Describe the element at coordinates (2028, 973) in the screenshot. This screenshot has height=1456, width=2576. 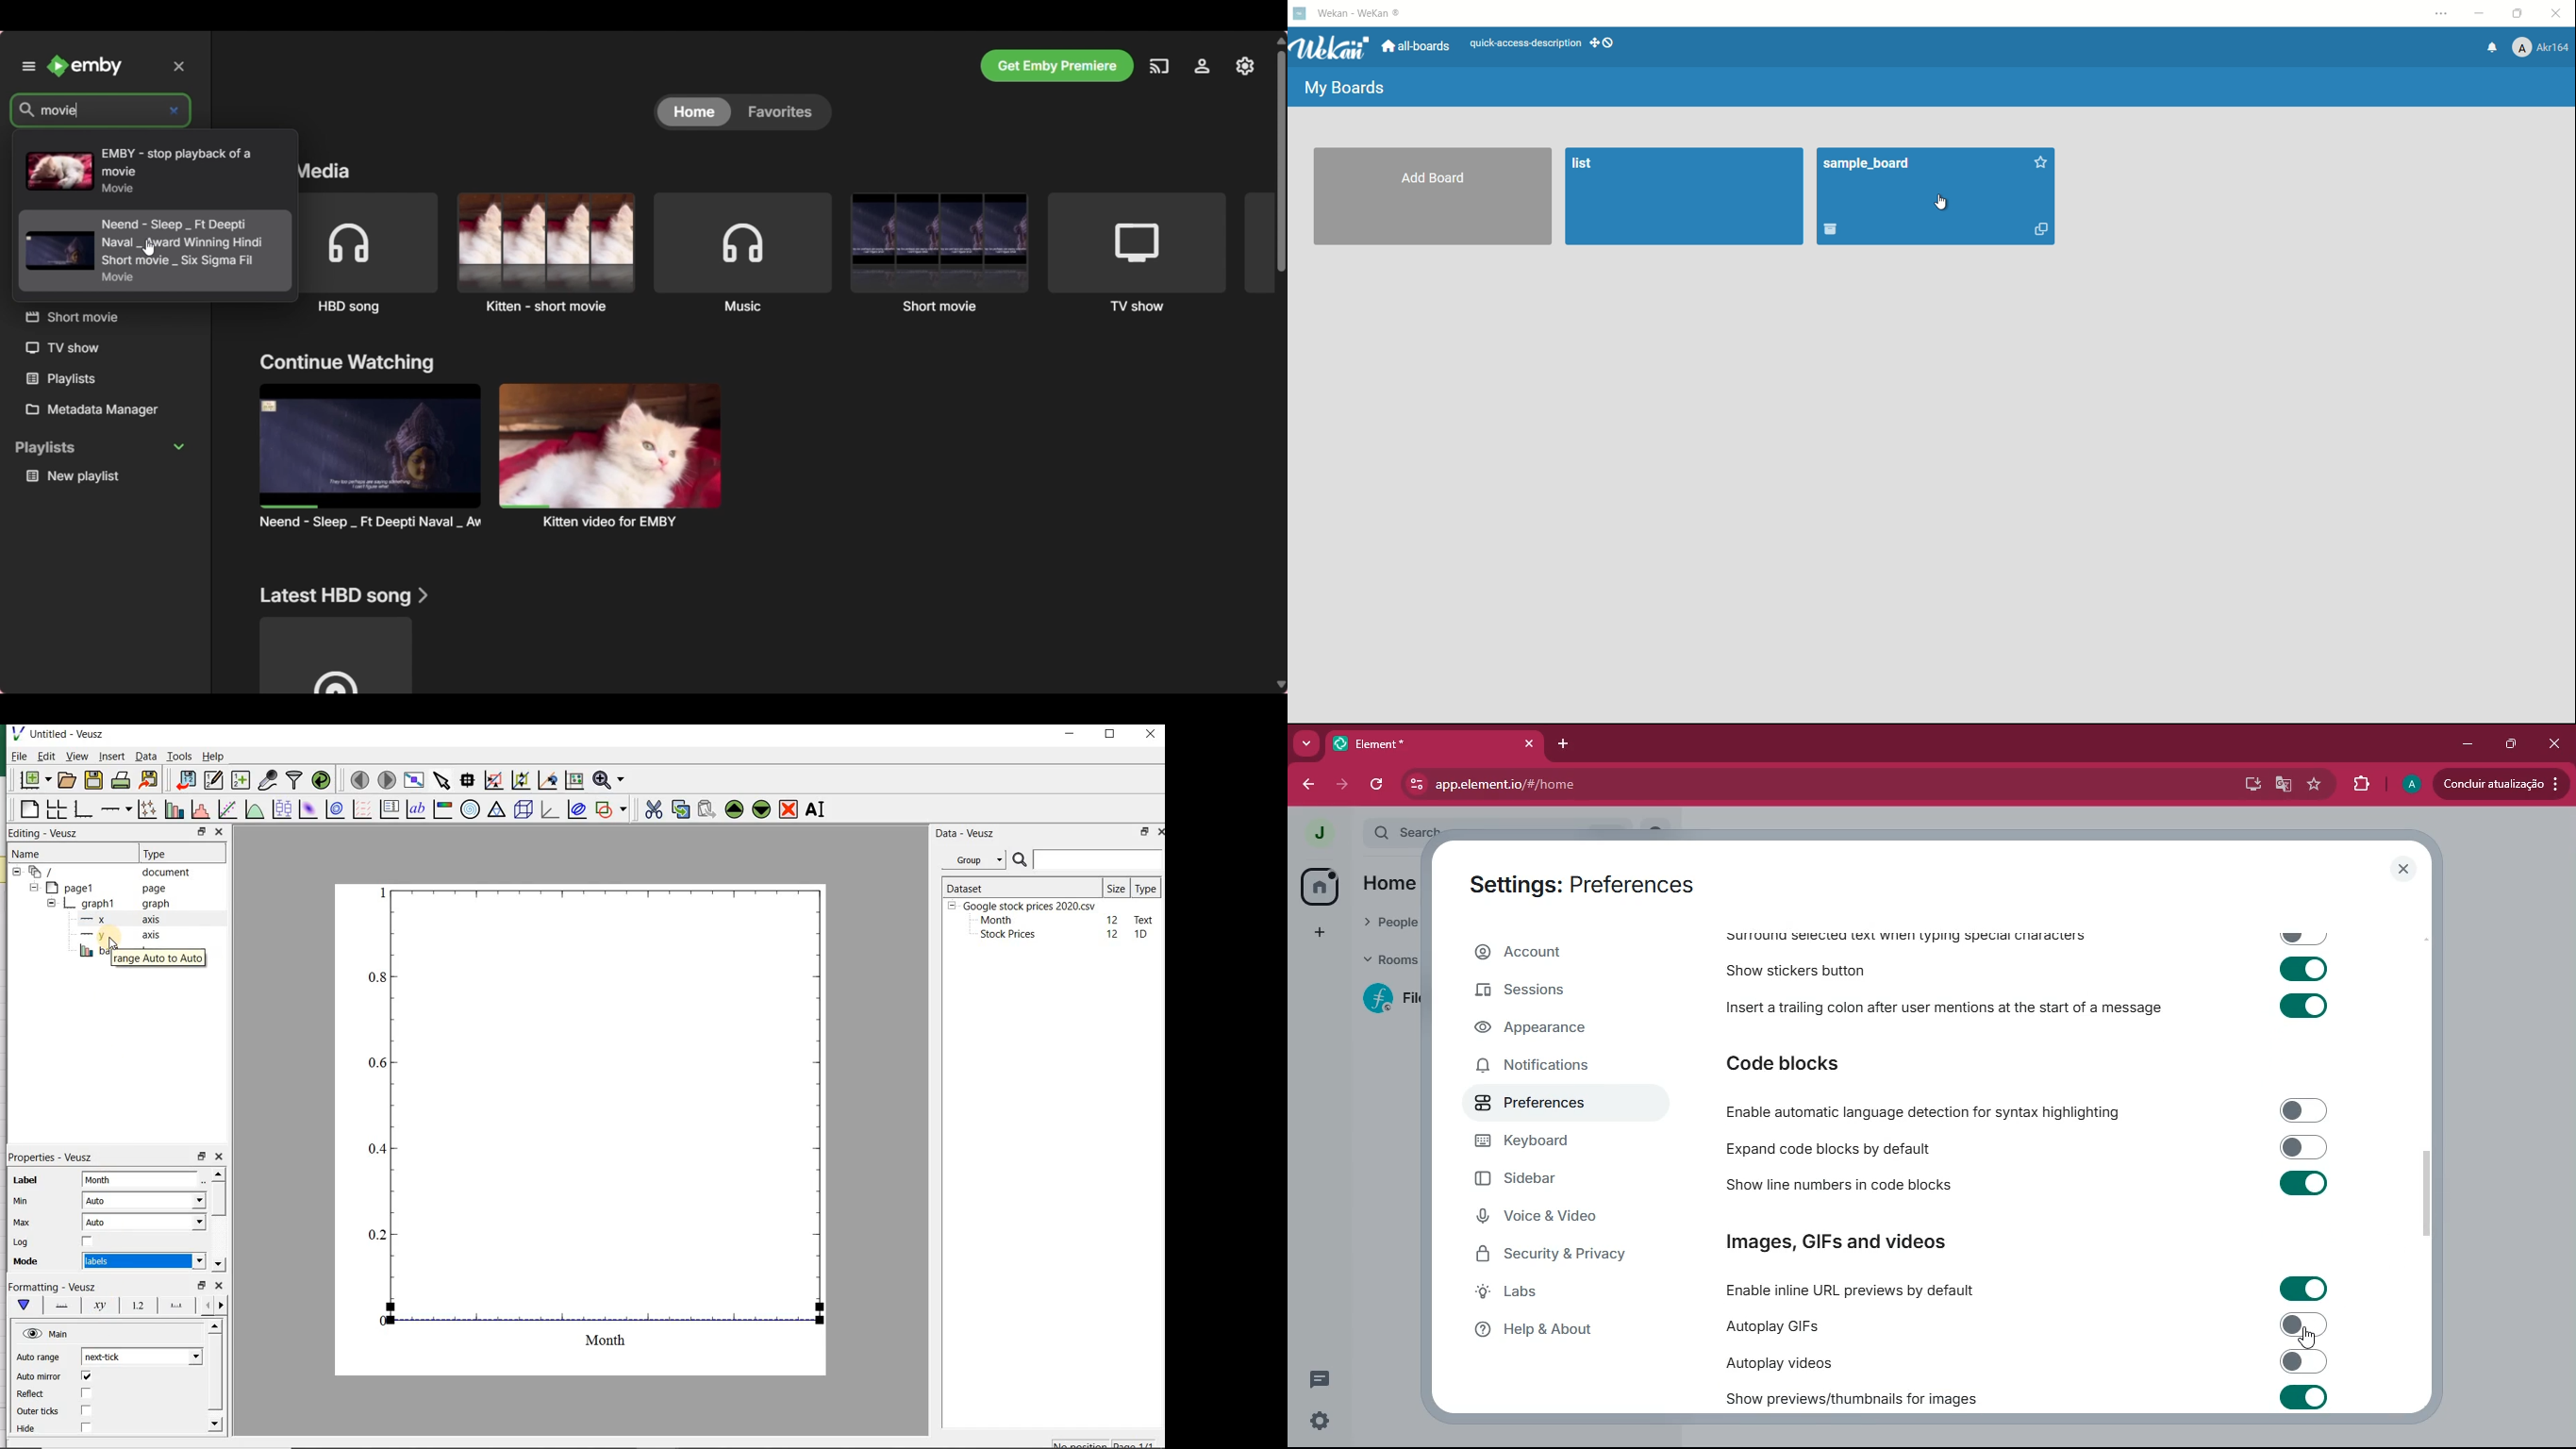
I see `Show stickers button` at that location.